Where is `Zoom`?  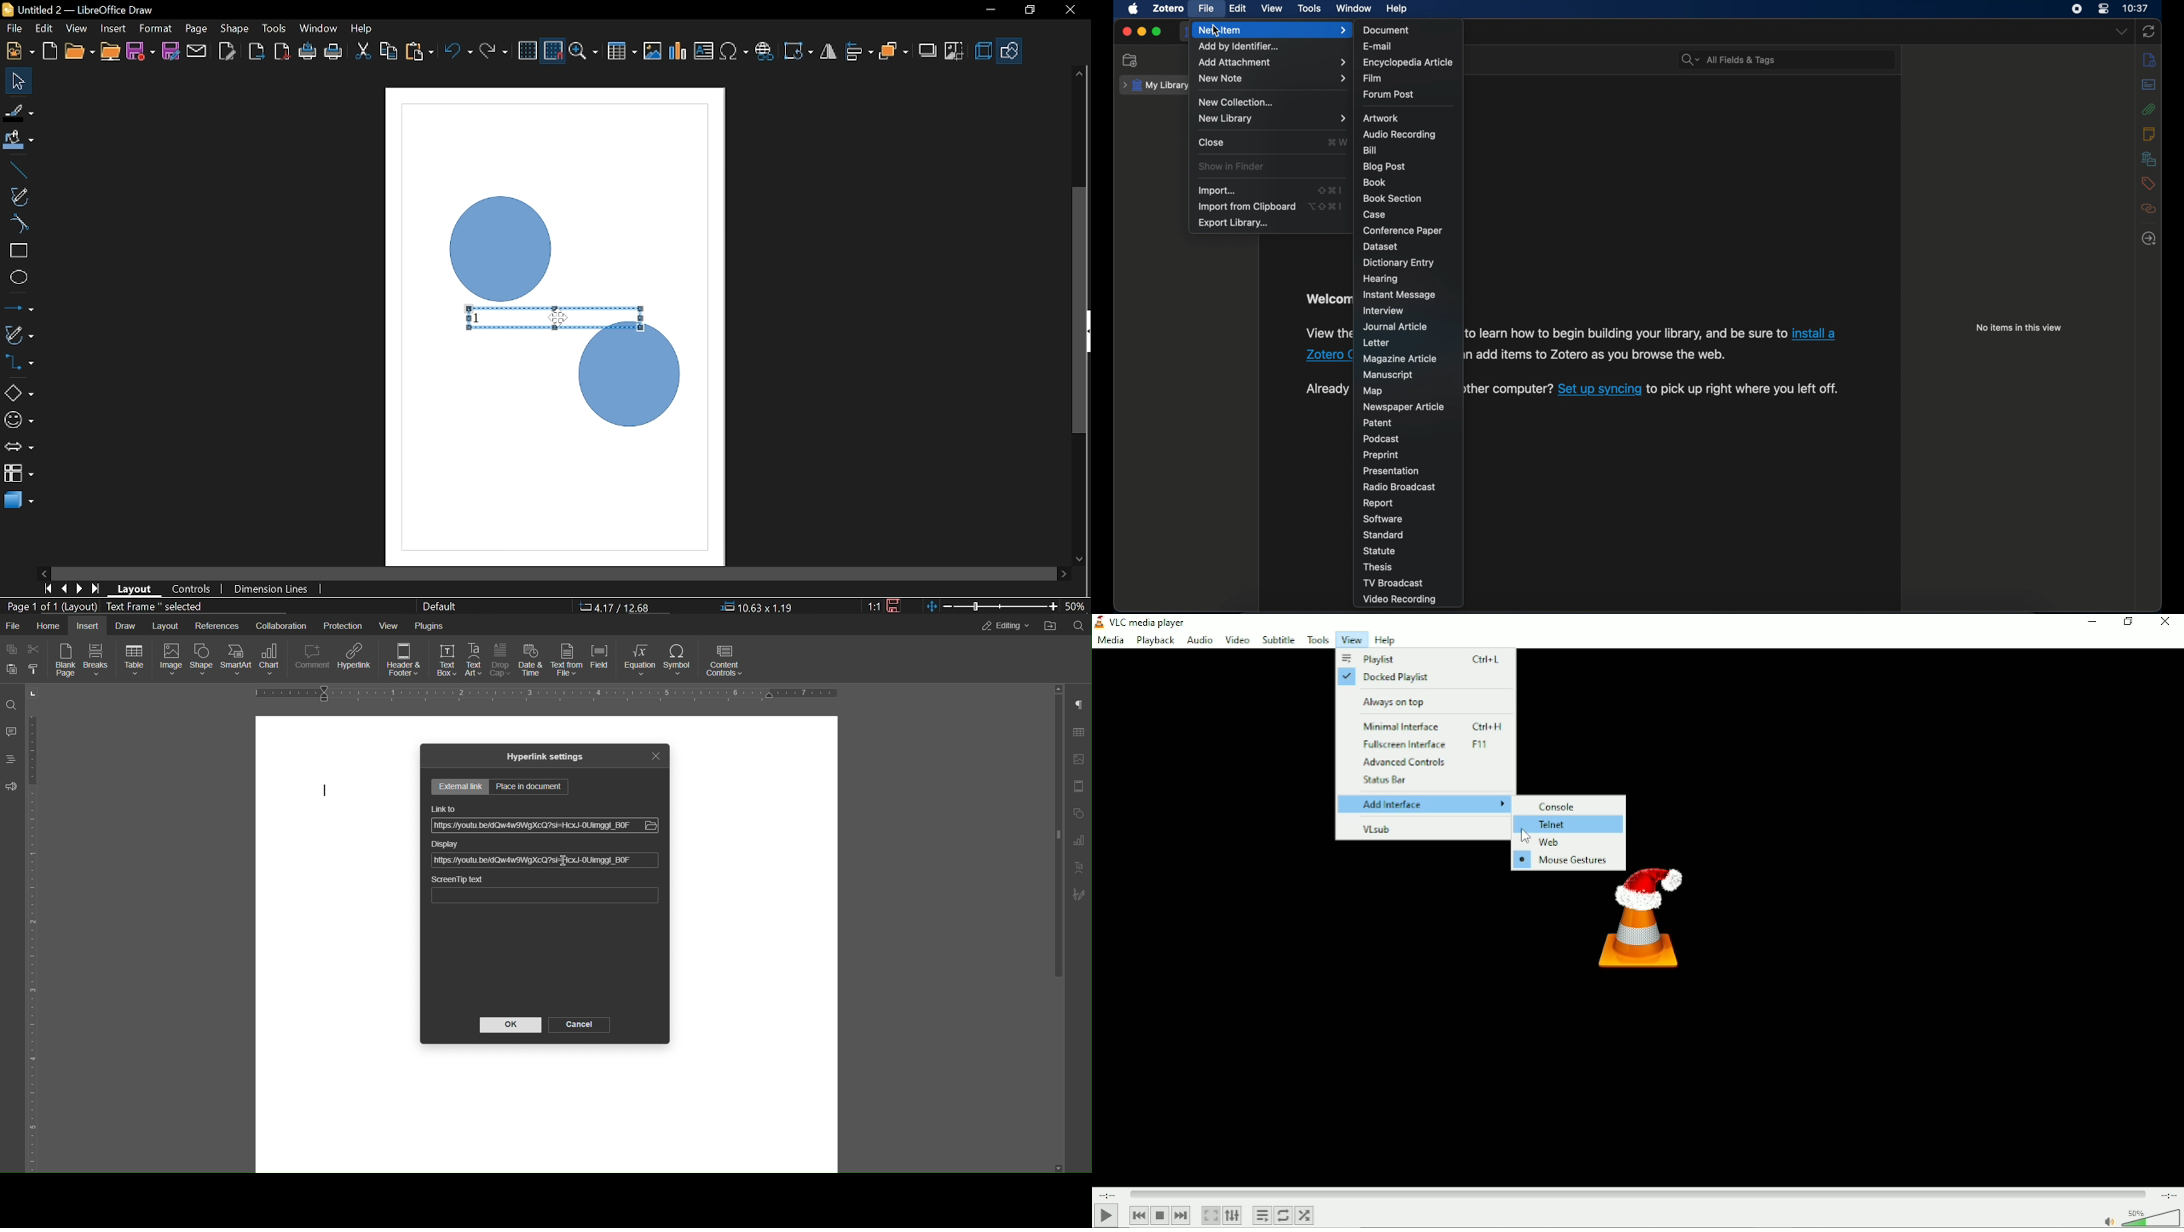 Zoom is located at coordinates (586, 52).